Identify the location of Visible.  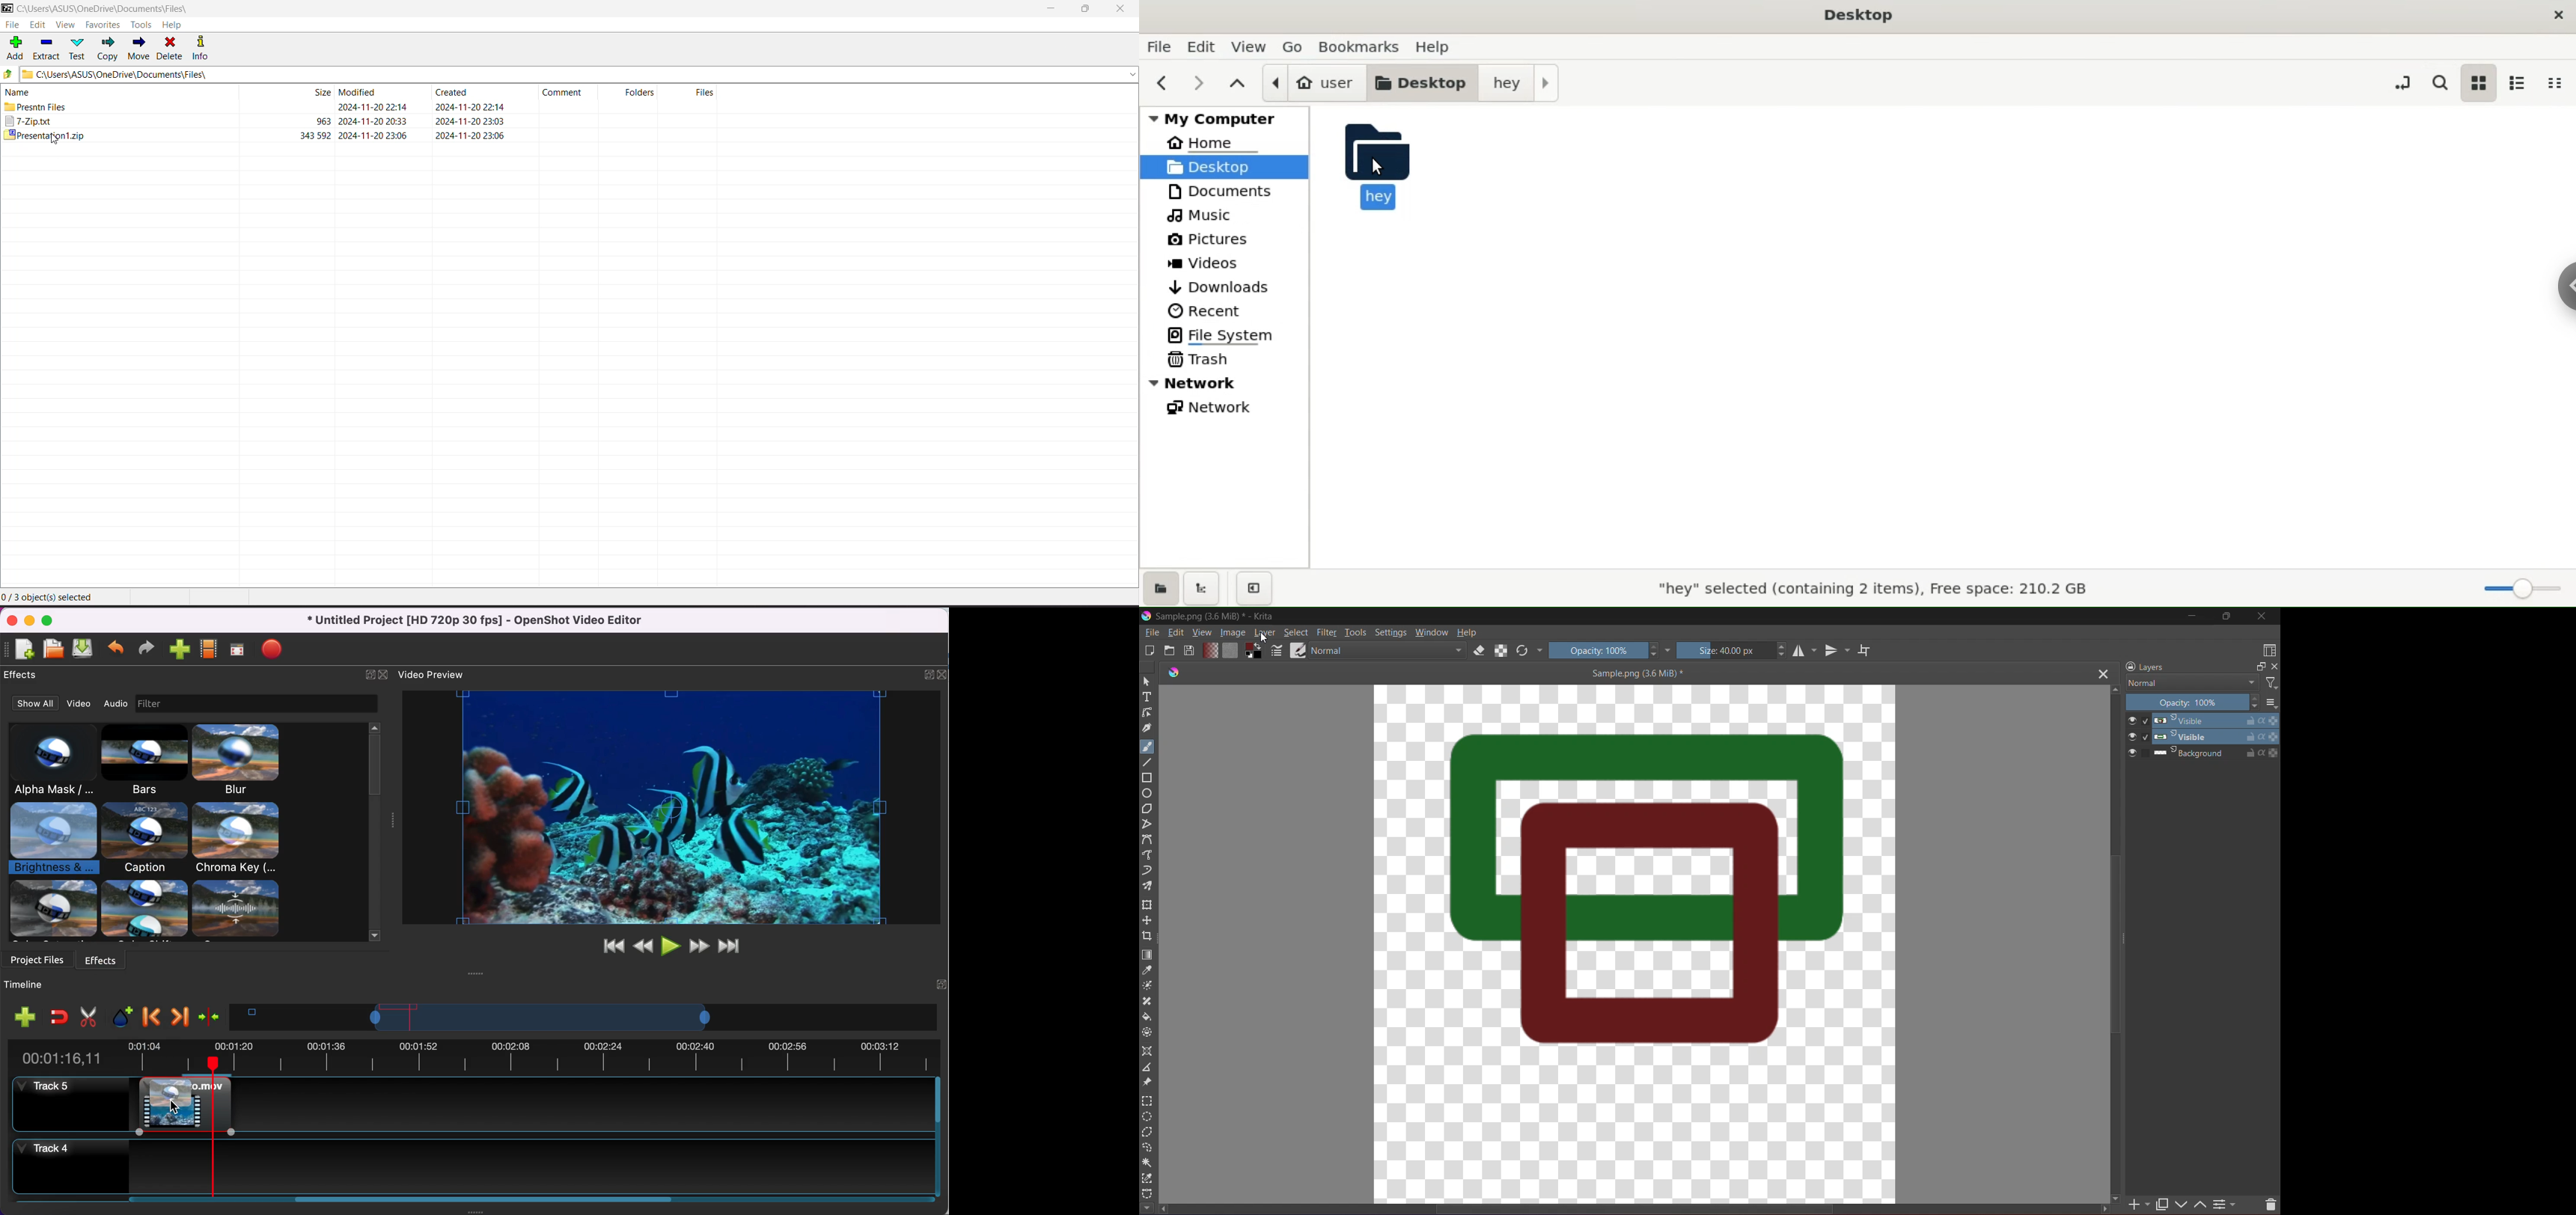
(2201, 720).